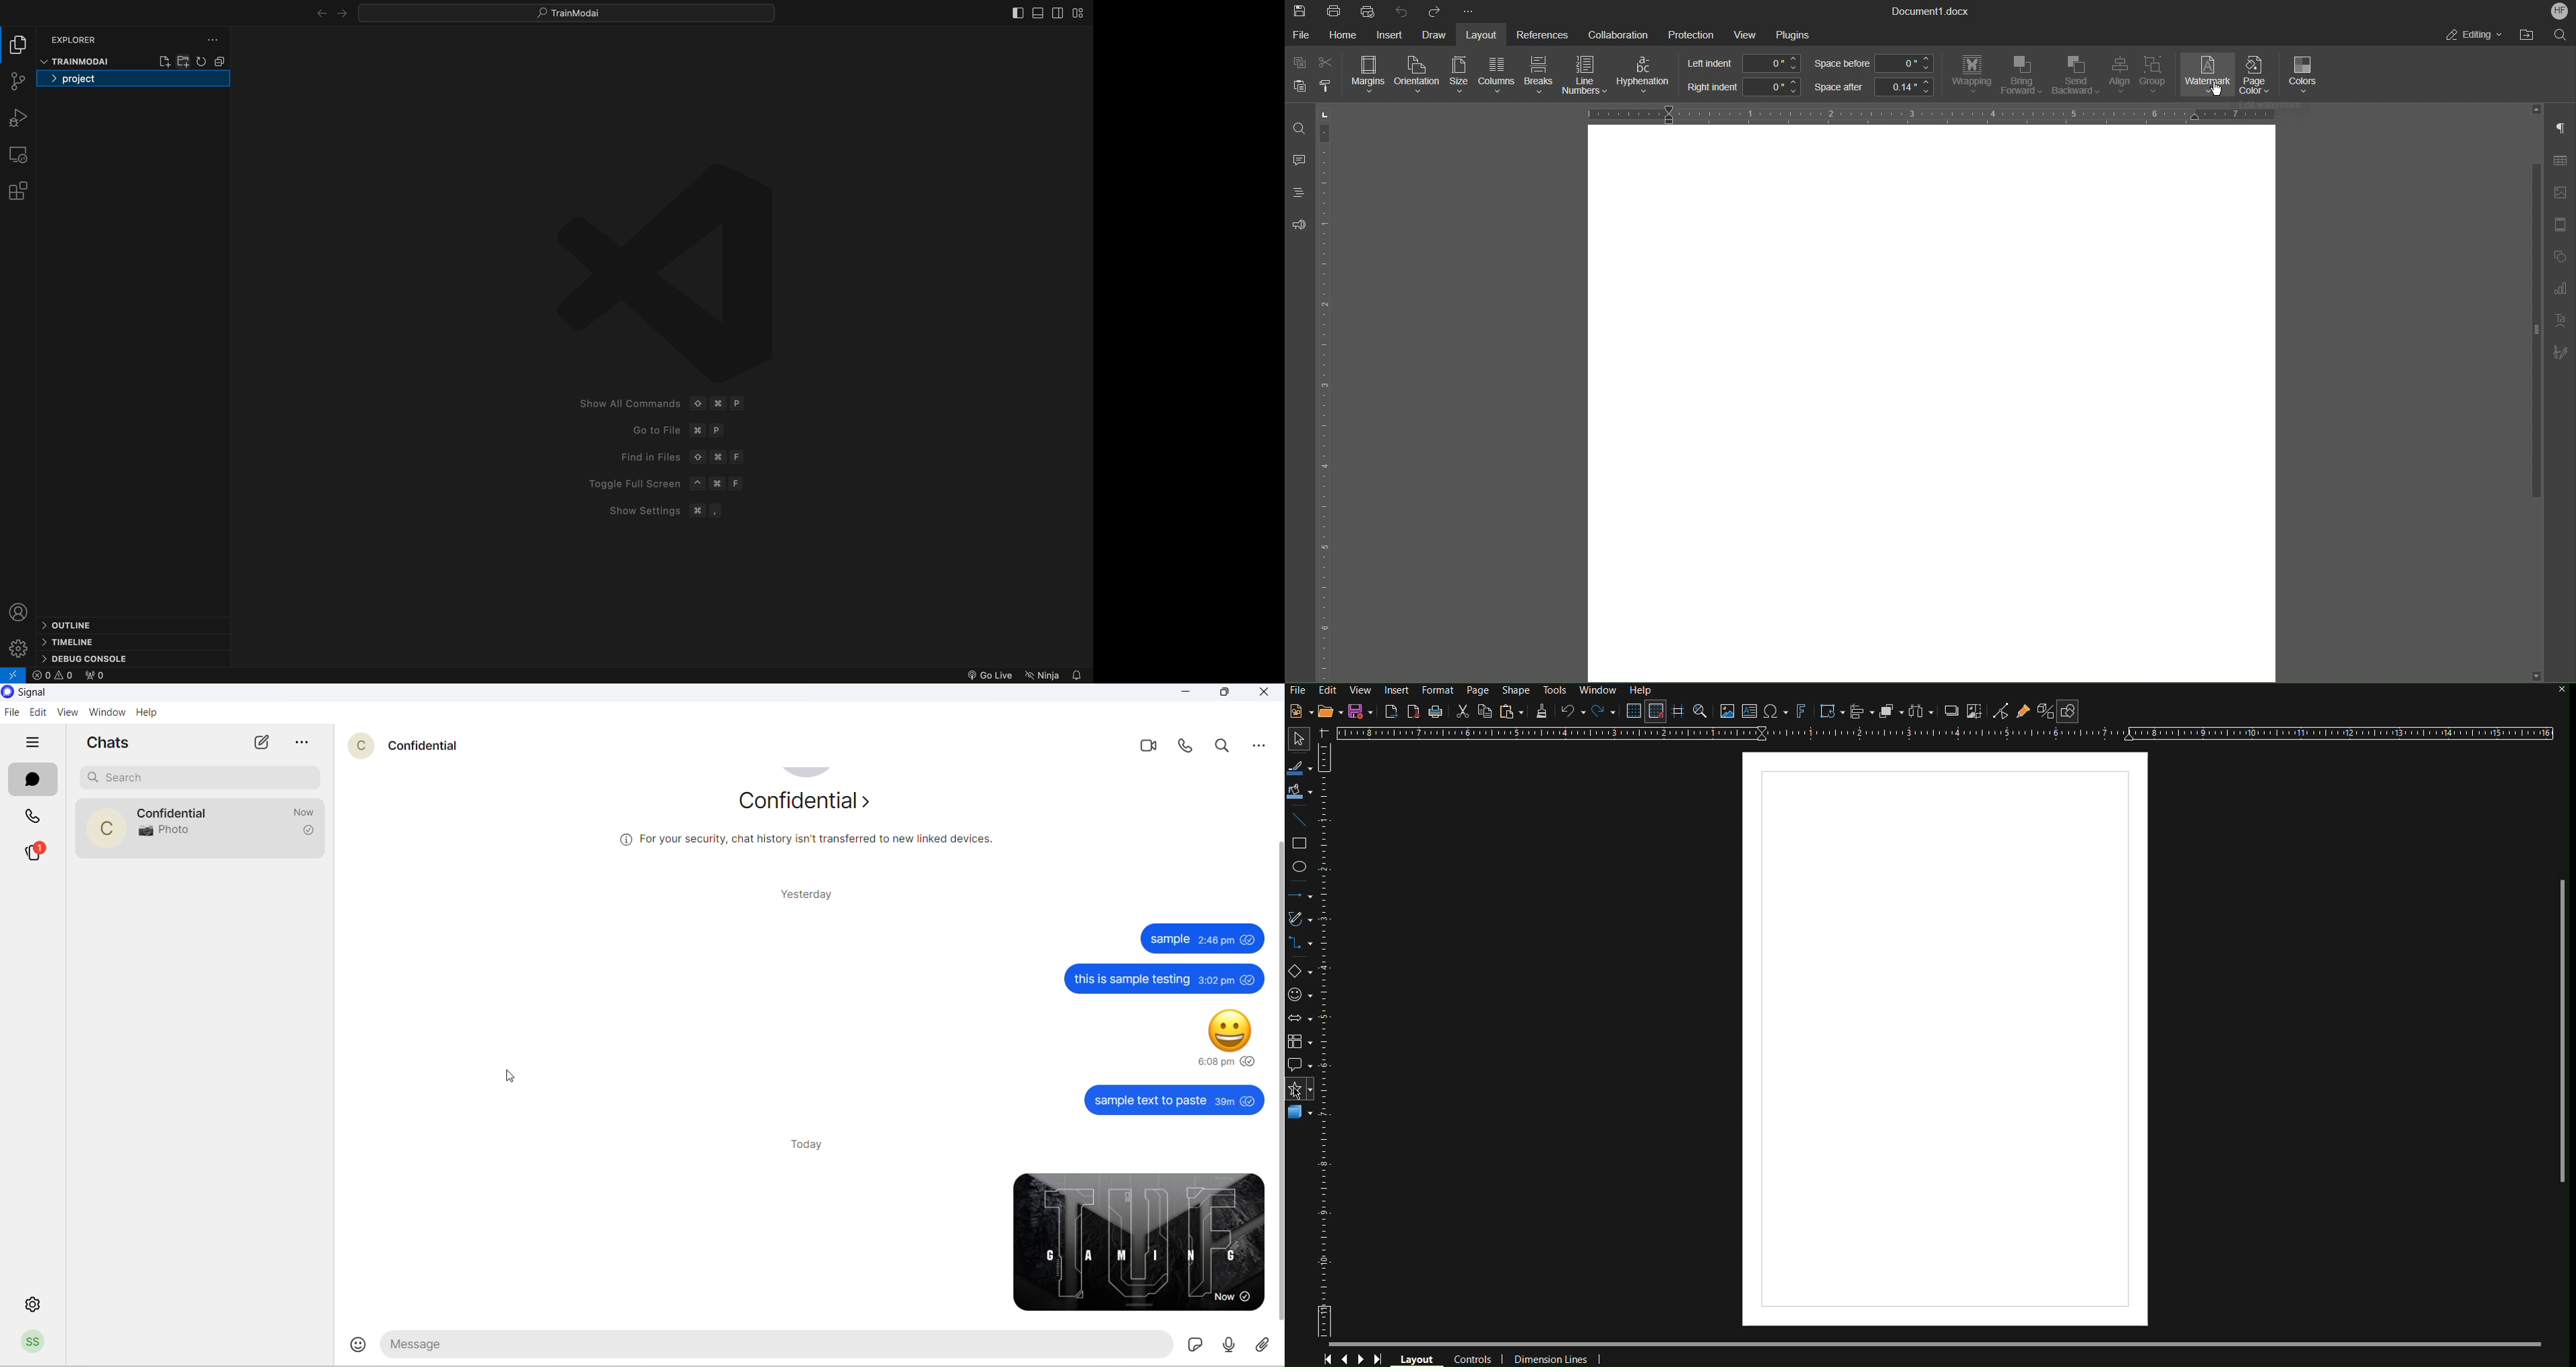  Describe the element at coordinates (1747, 34) in the screenshot. I see `View` at that location.